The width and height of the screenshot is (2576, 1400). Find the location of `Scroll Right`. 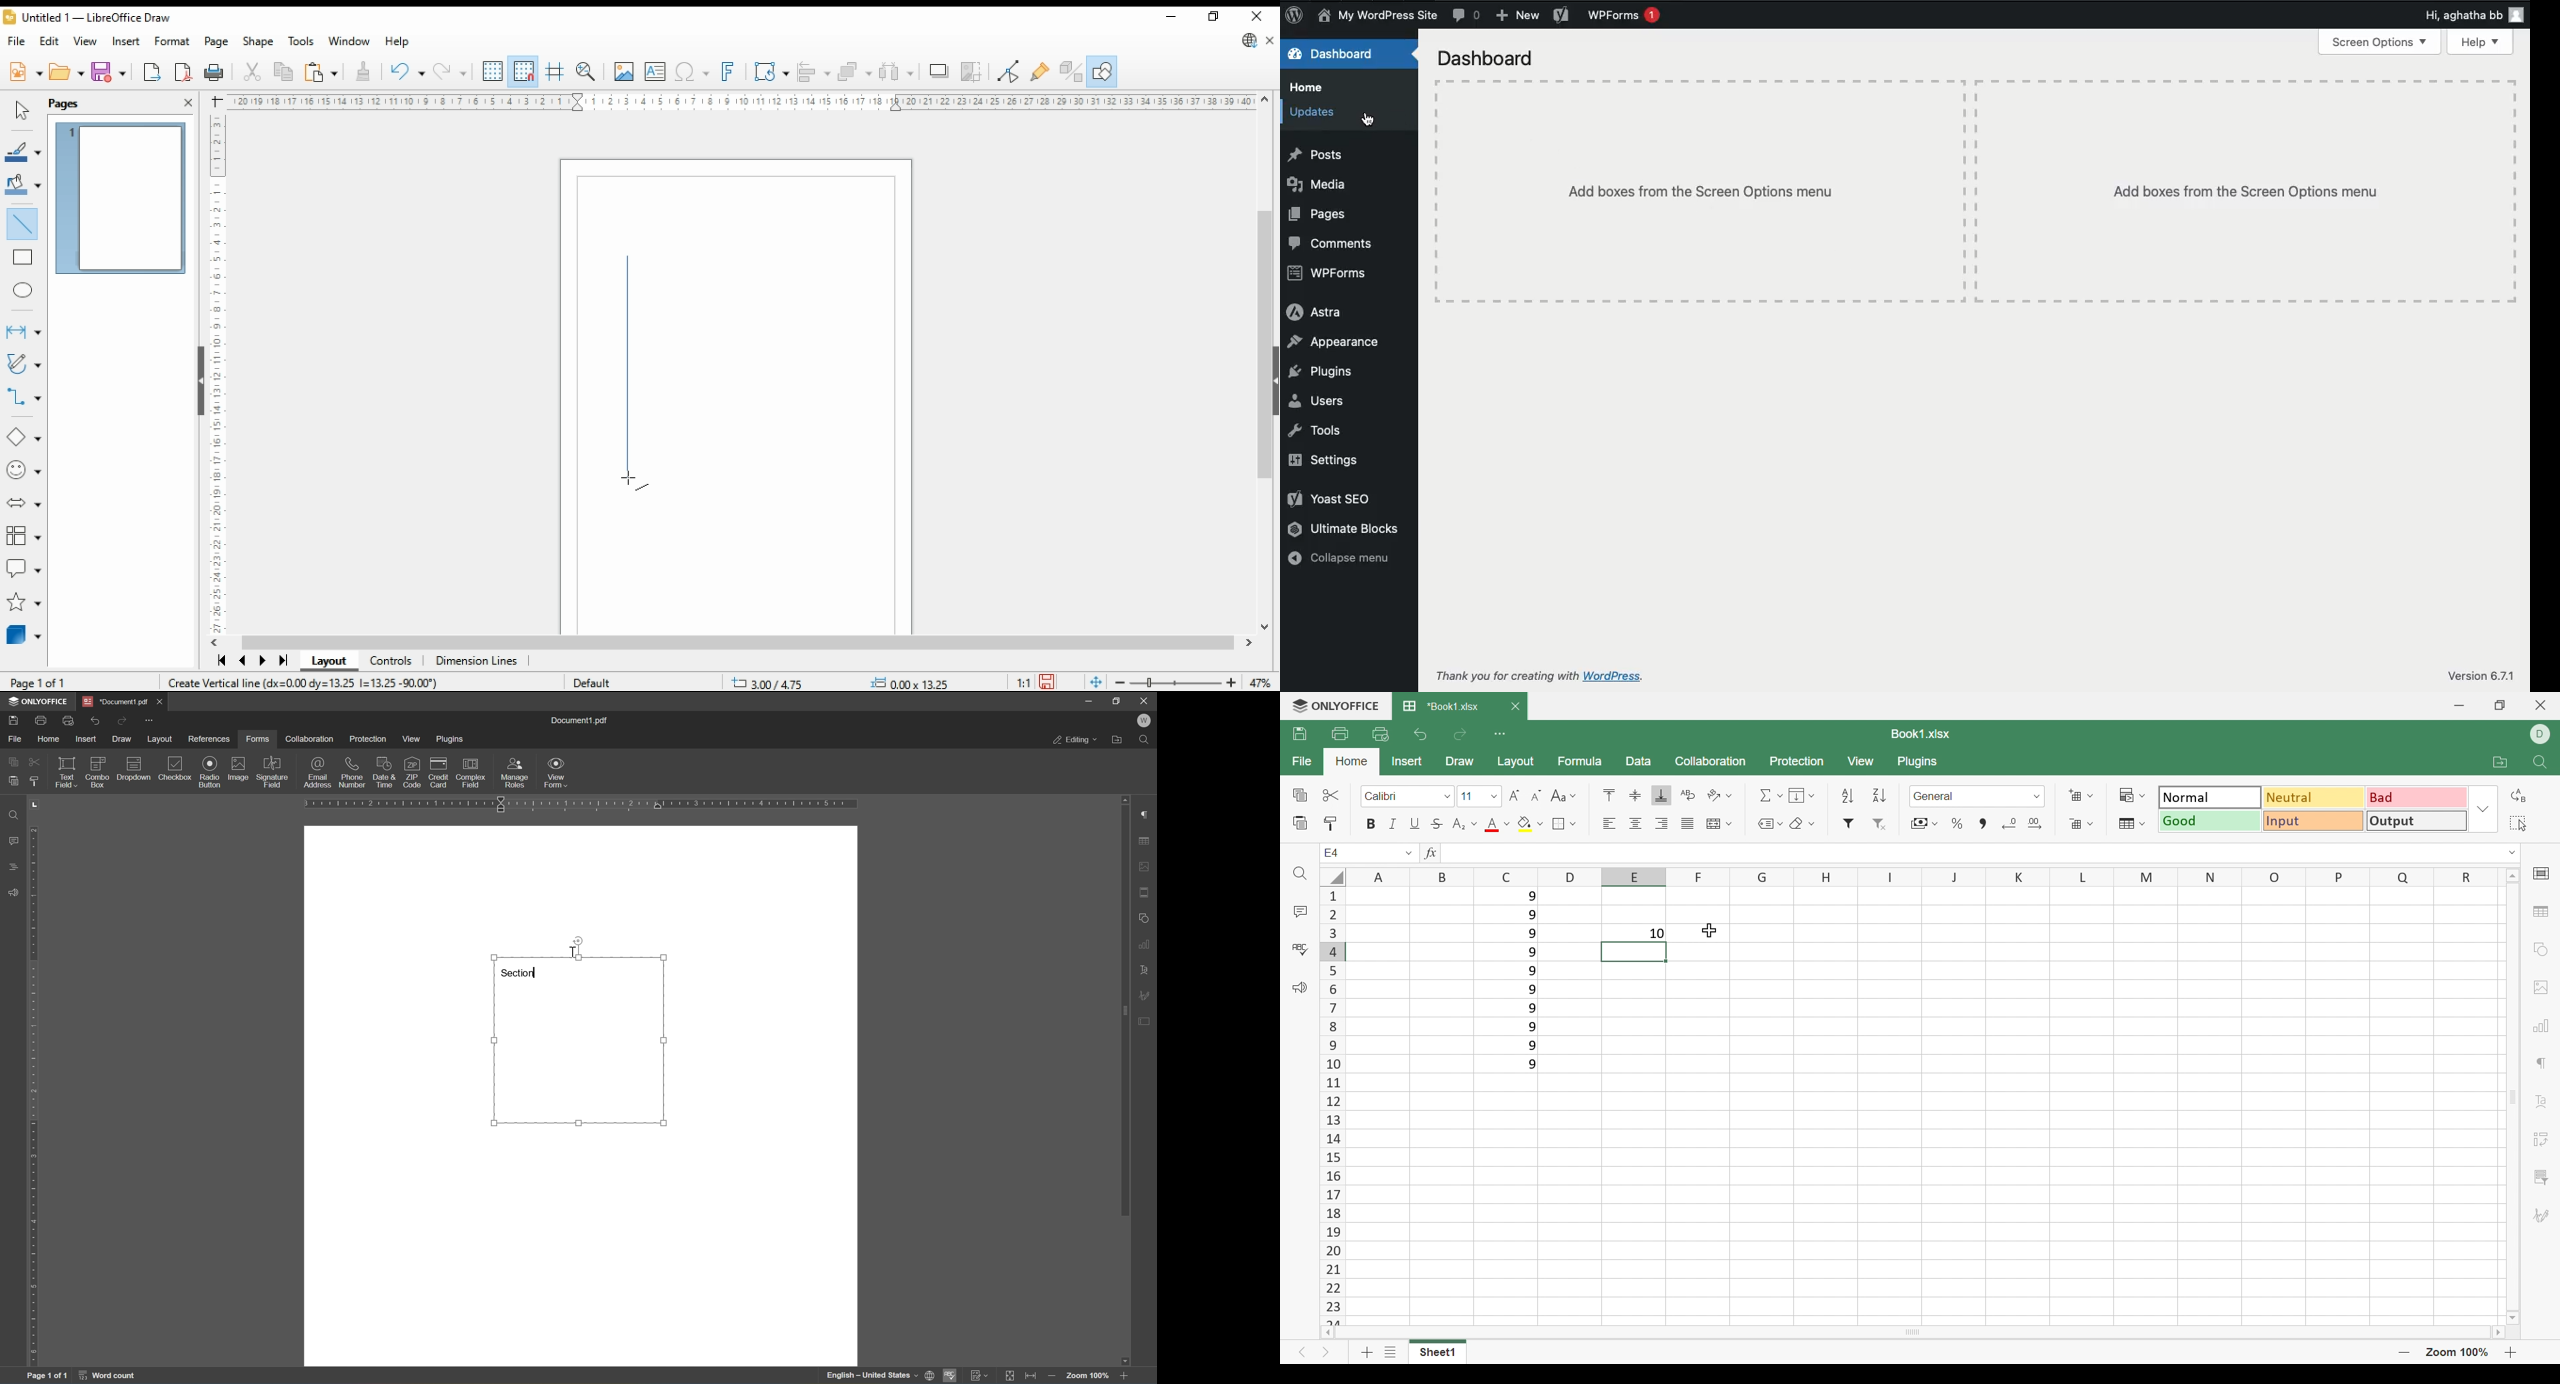

Scroll Right is located at coordinates (2499, 1334).